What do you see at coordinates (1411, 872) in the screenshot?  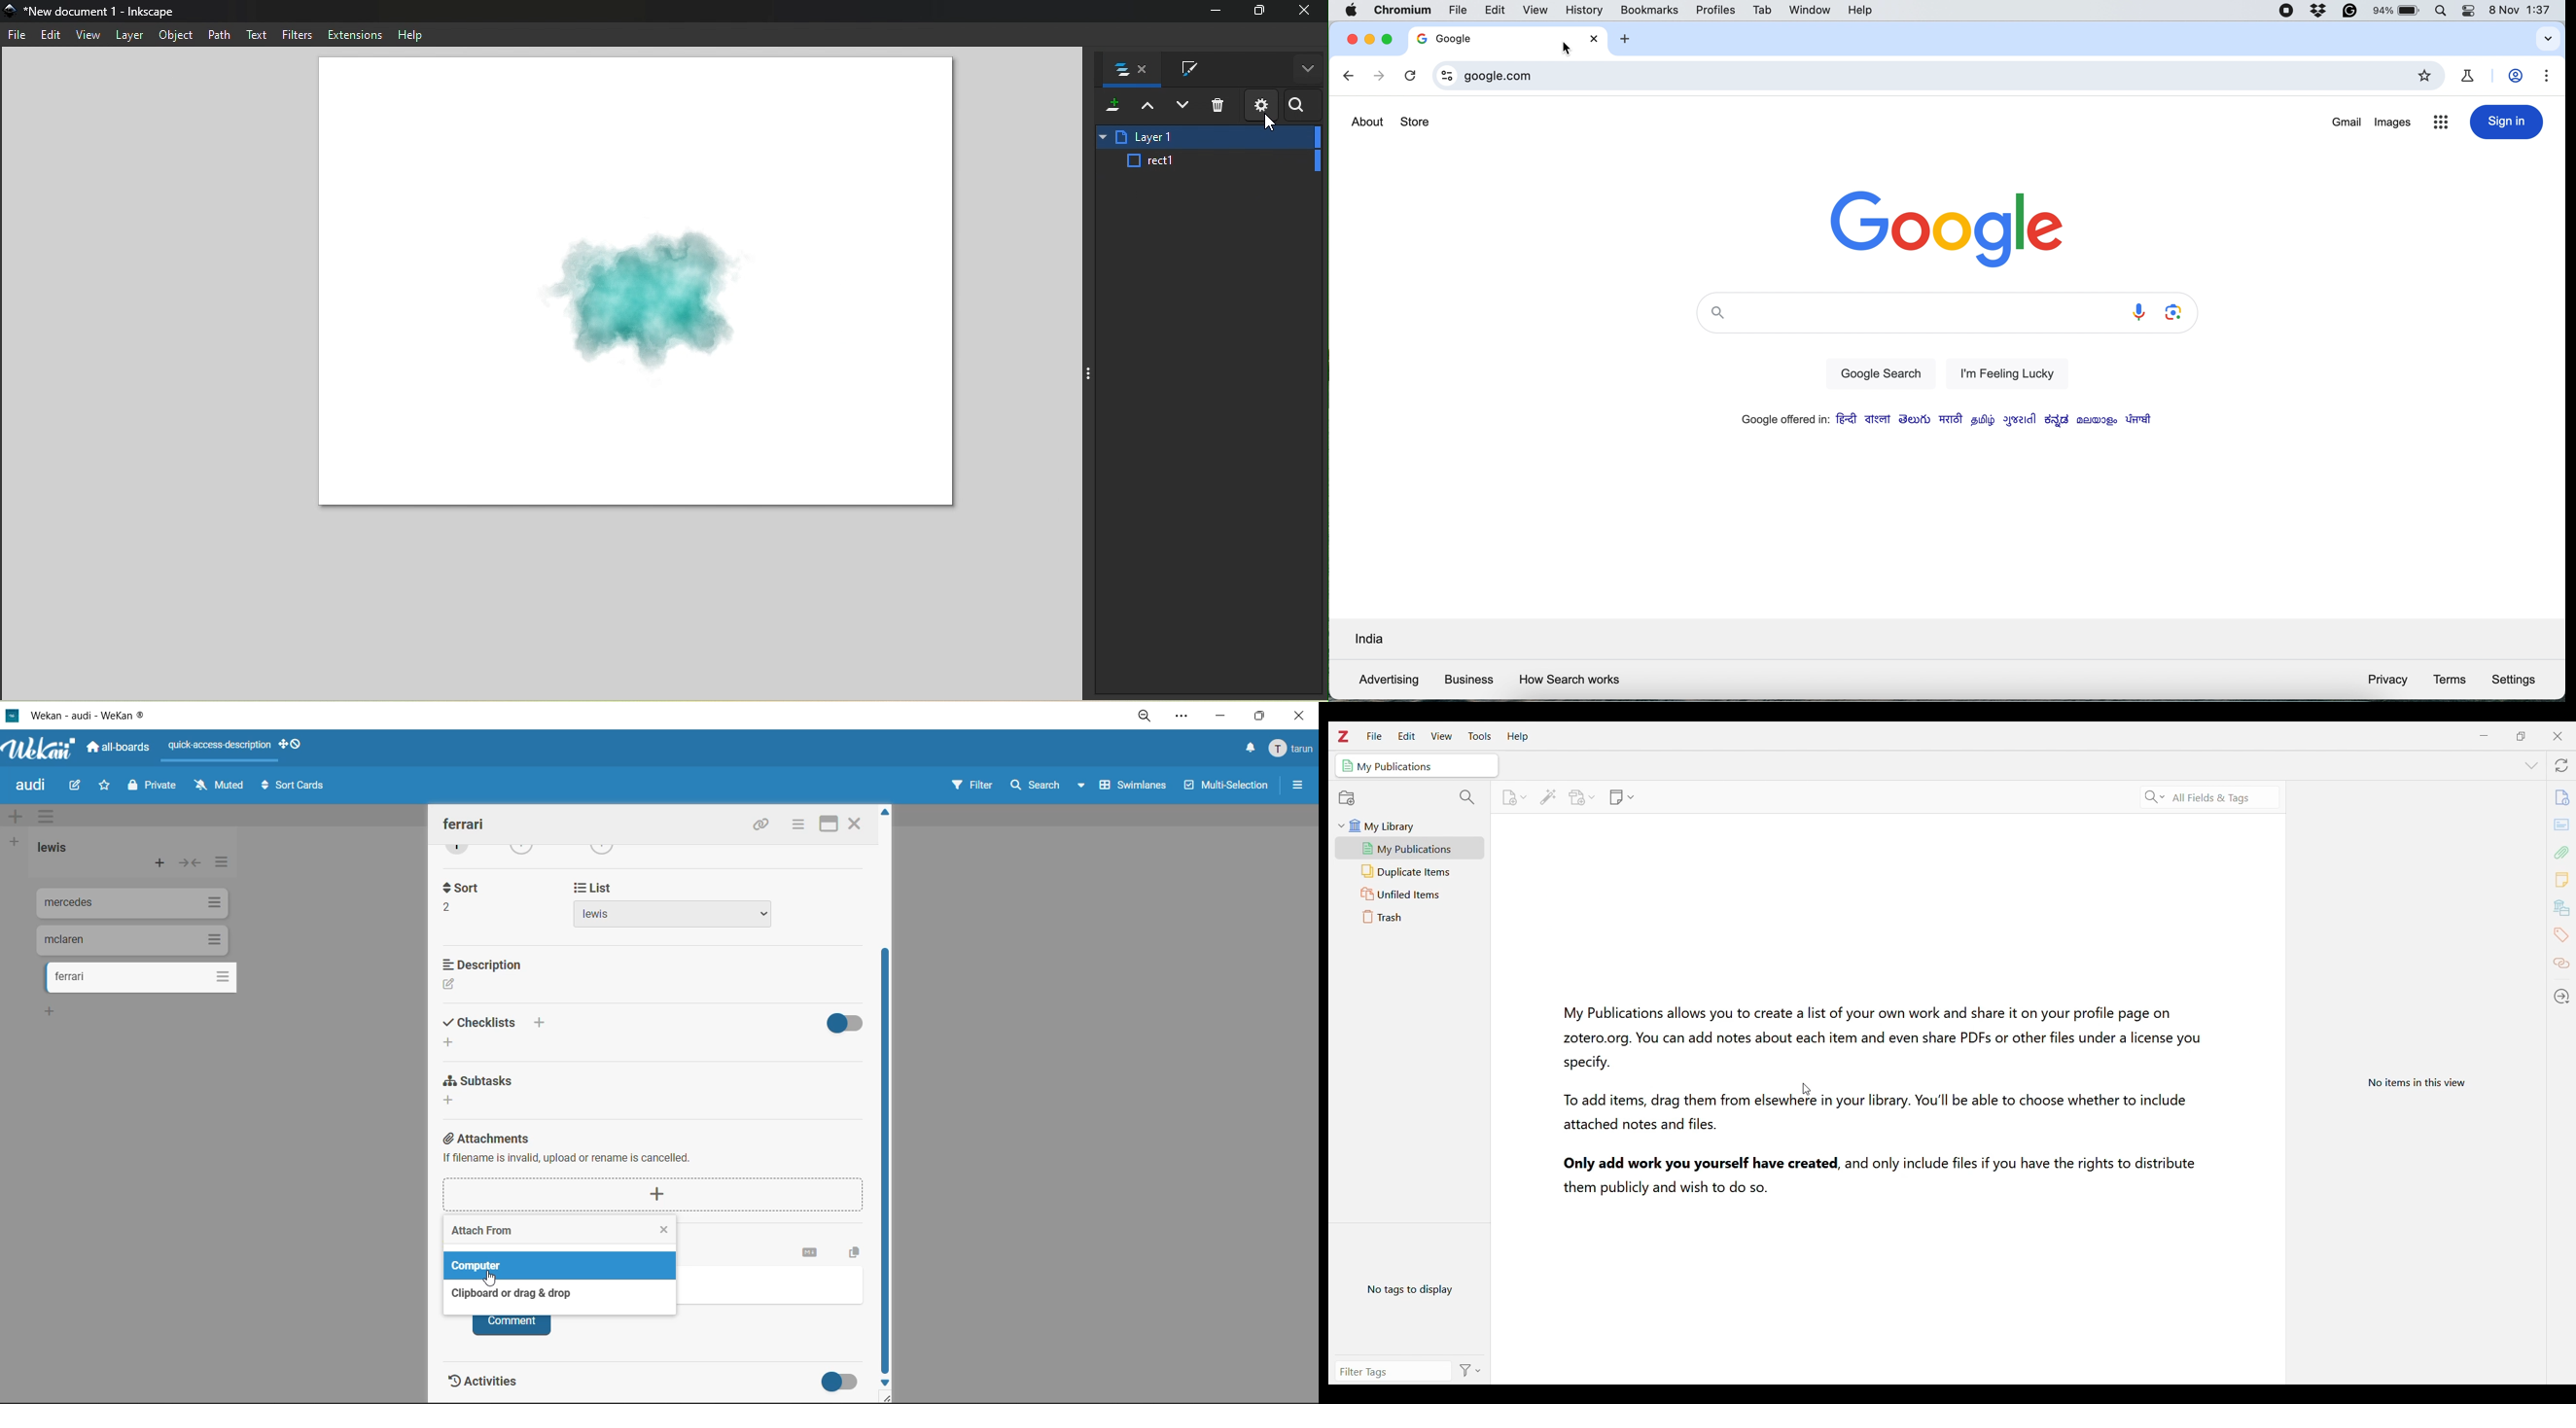 I see `Duplicate items` at bounding box center [1411, 872].